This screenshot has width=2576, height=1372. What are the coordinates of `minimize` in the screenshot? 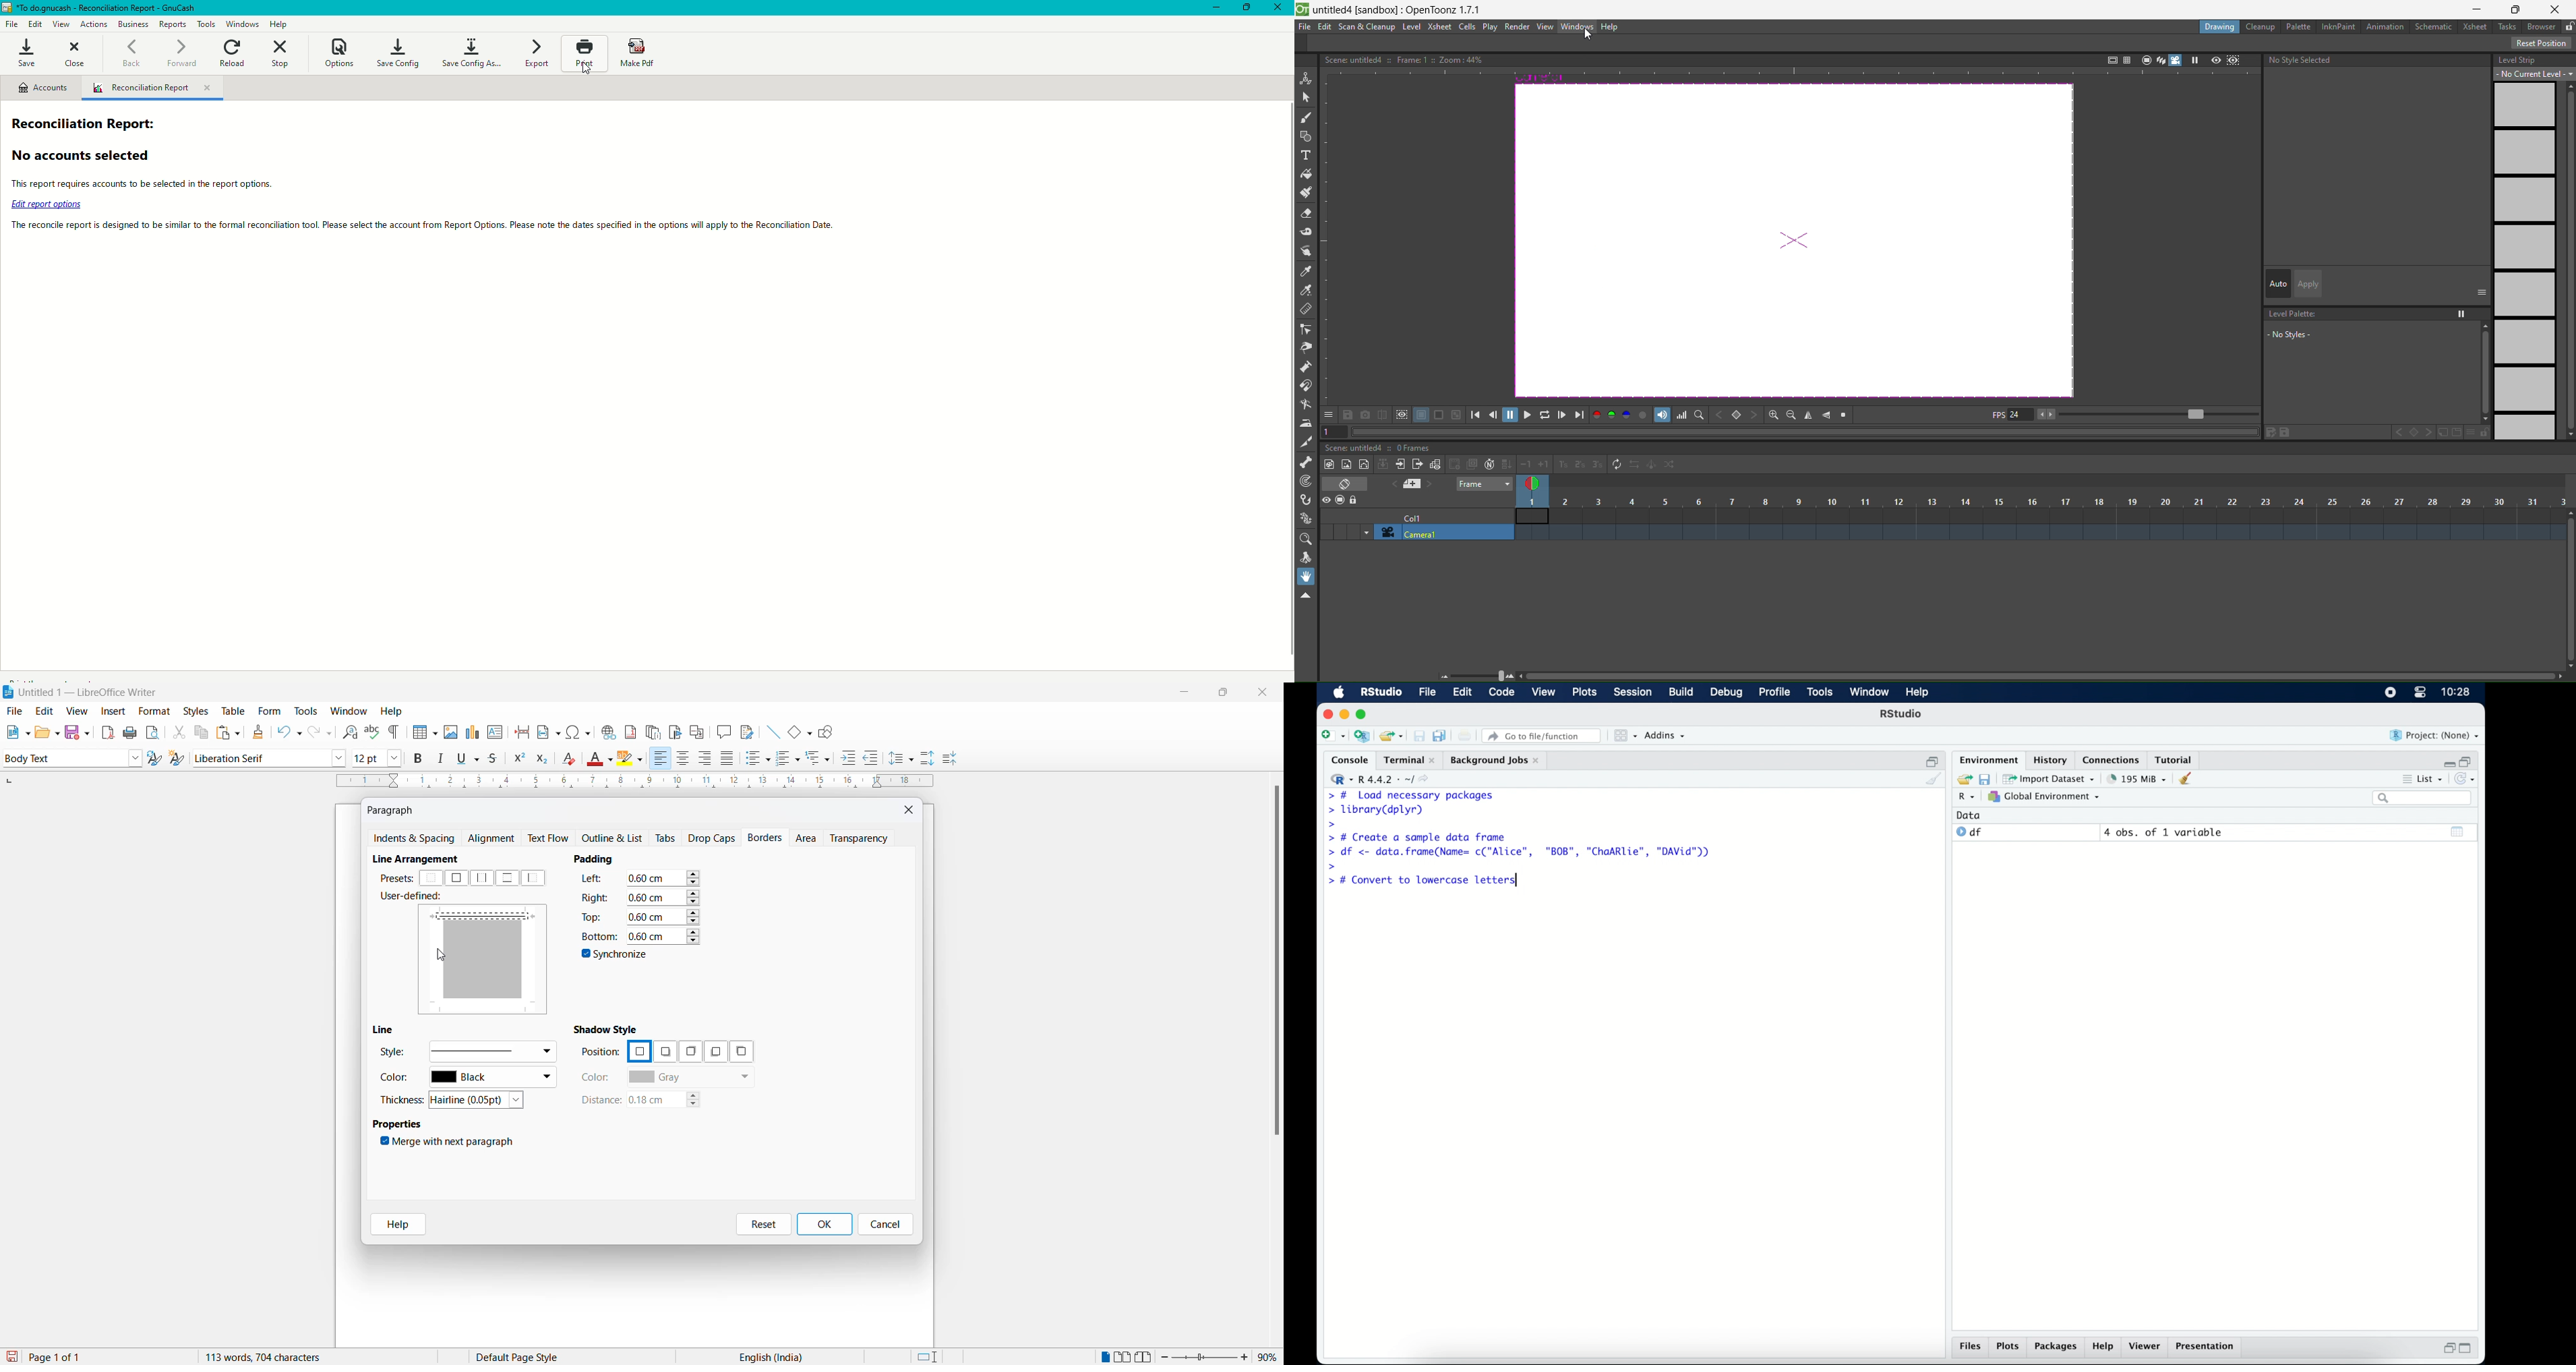 It's located at (1344, 714).